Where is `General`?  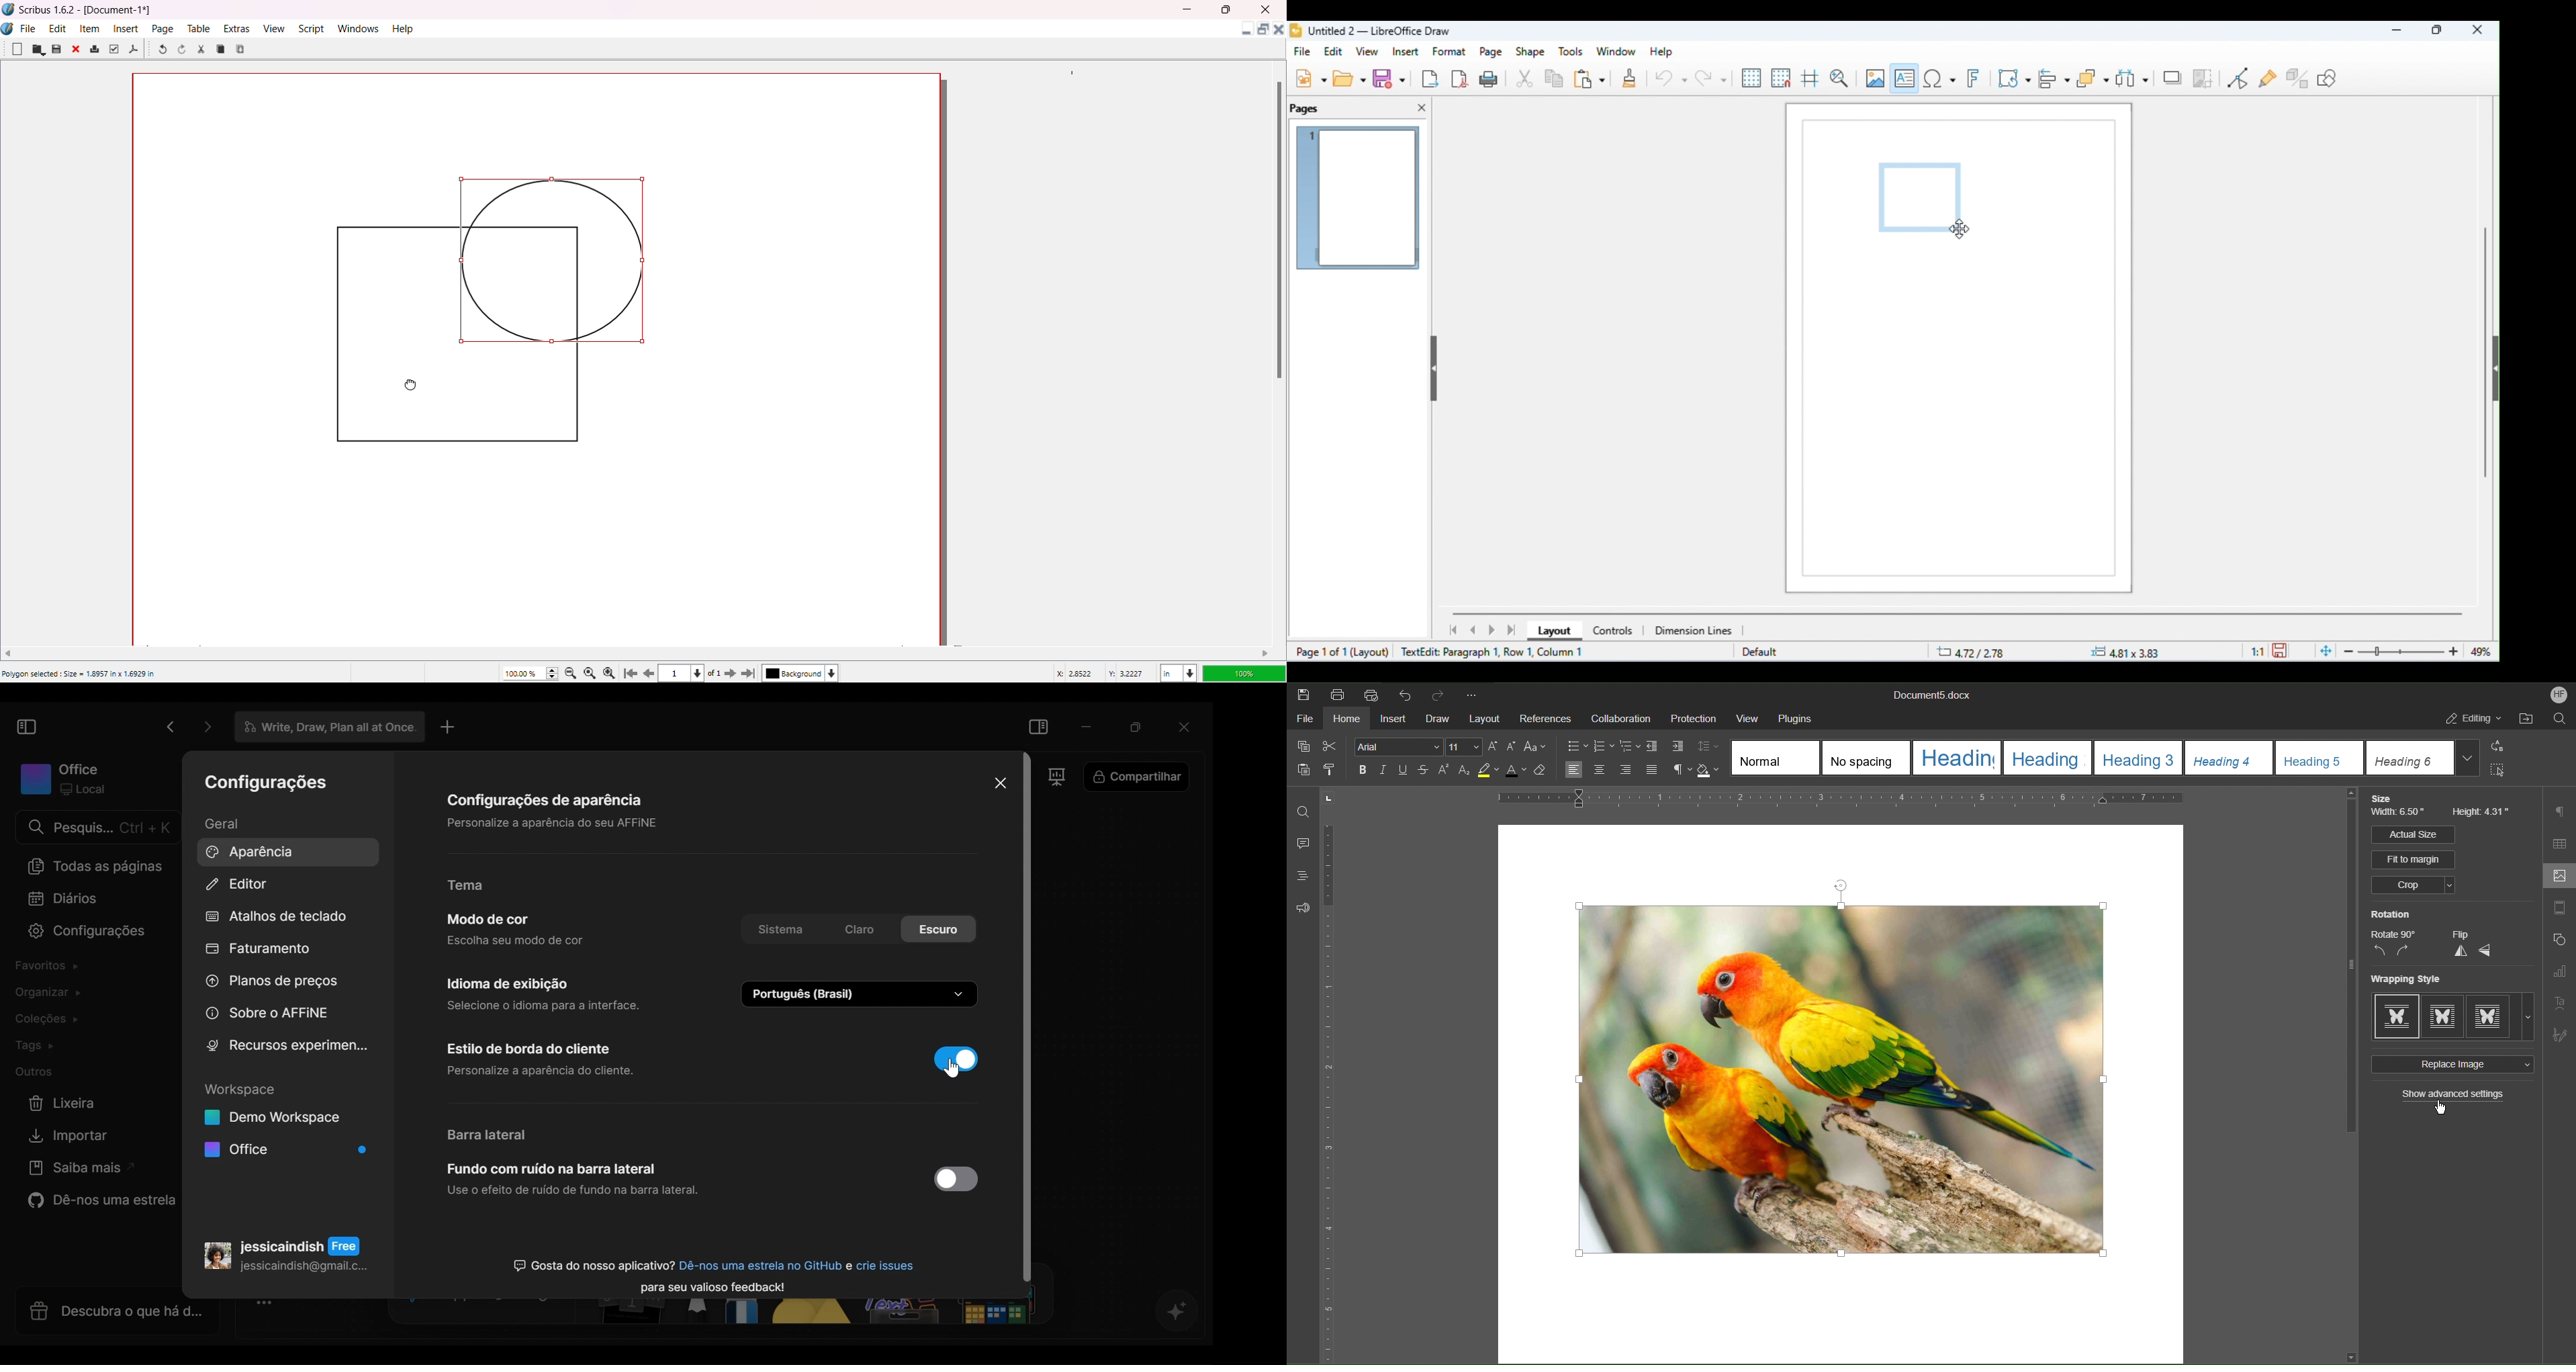 General is located at coordinates (232, 823).